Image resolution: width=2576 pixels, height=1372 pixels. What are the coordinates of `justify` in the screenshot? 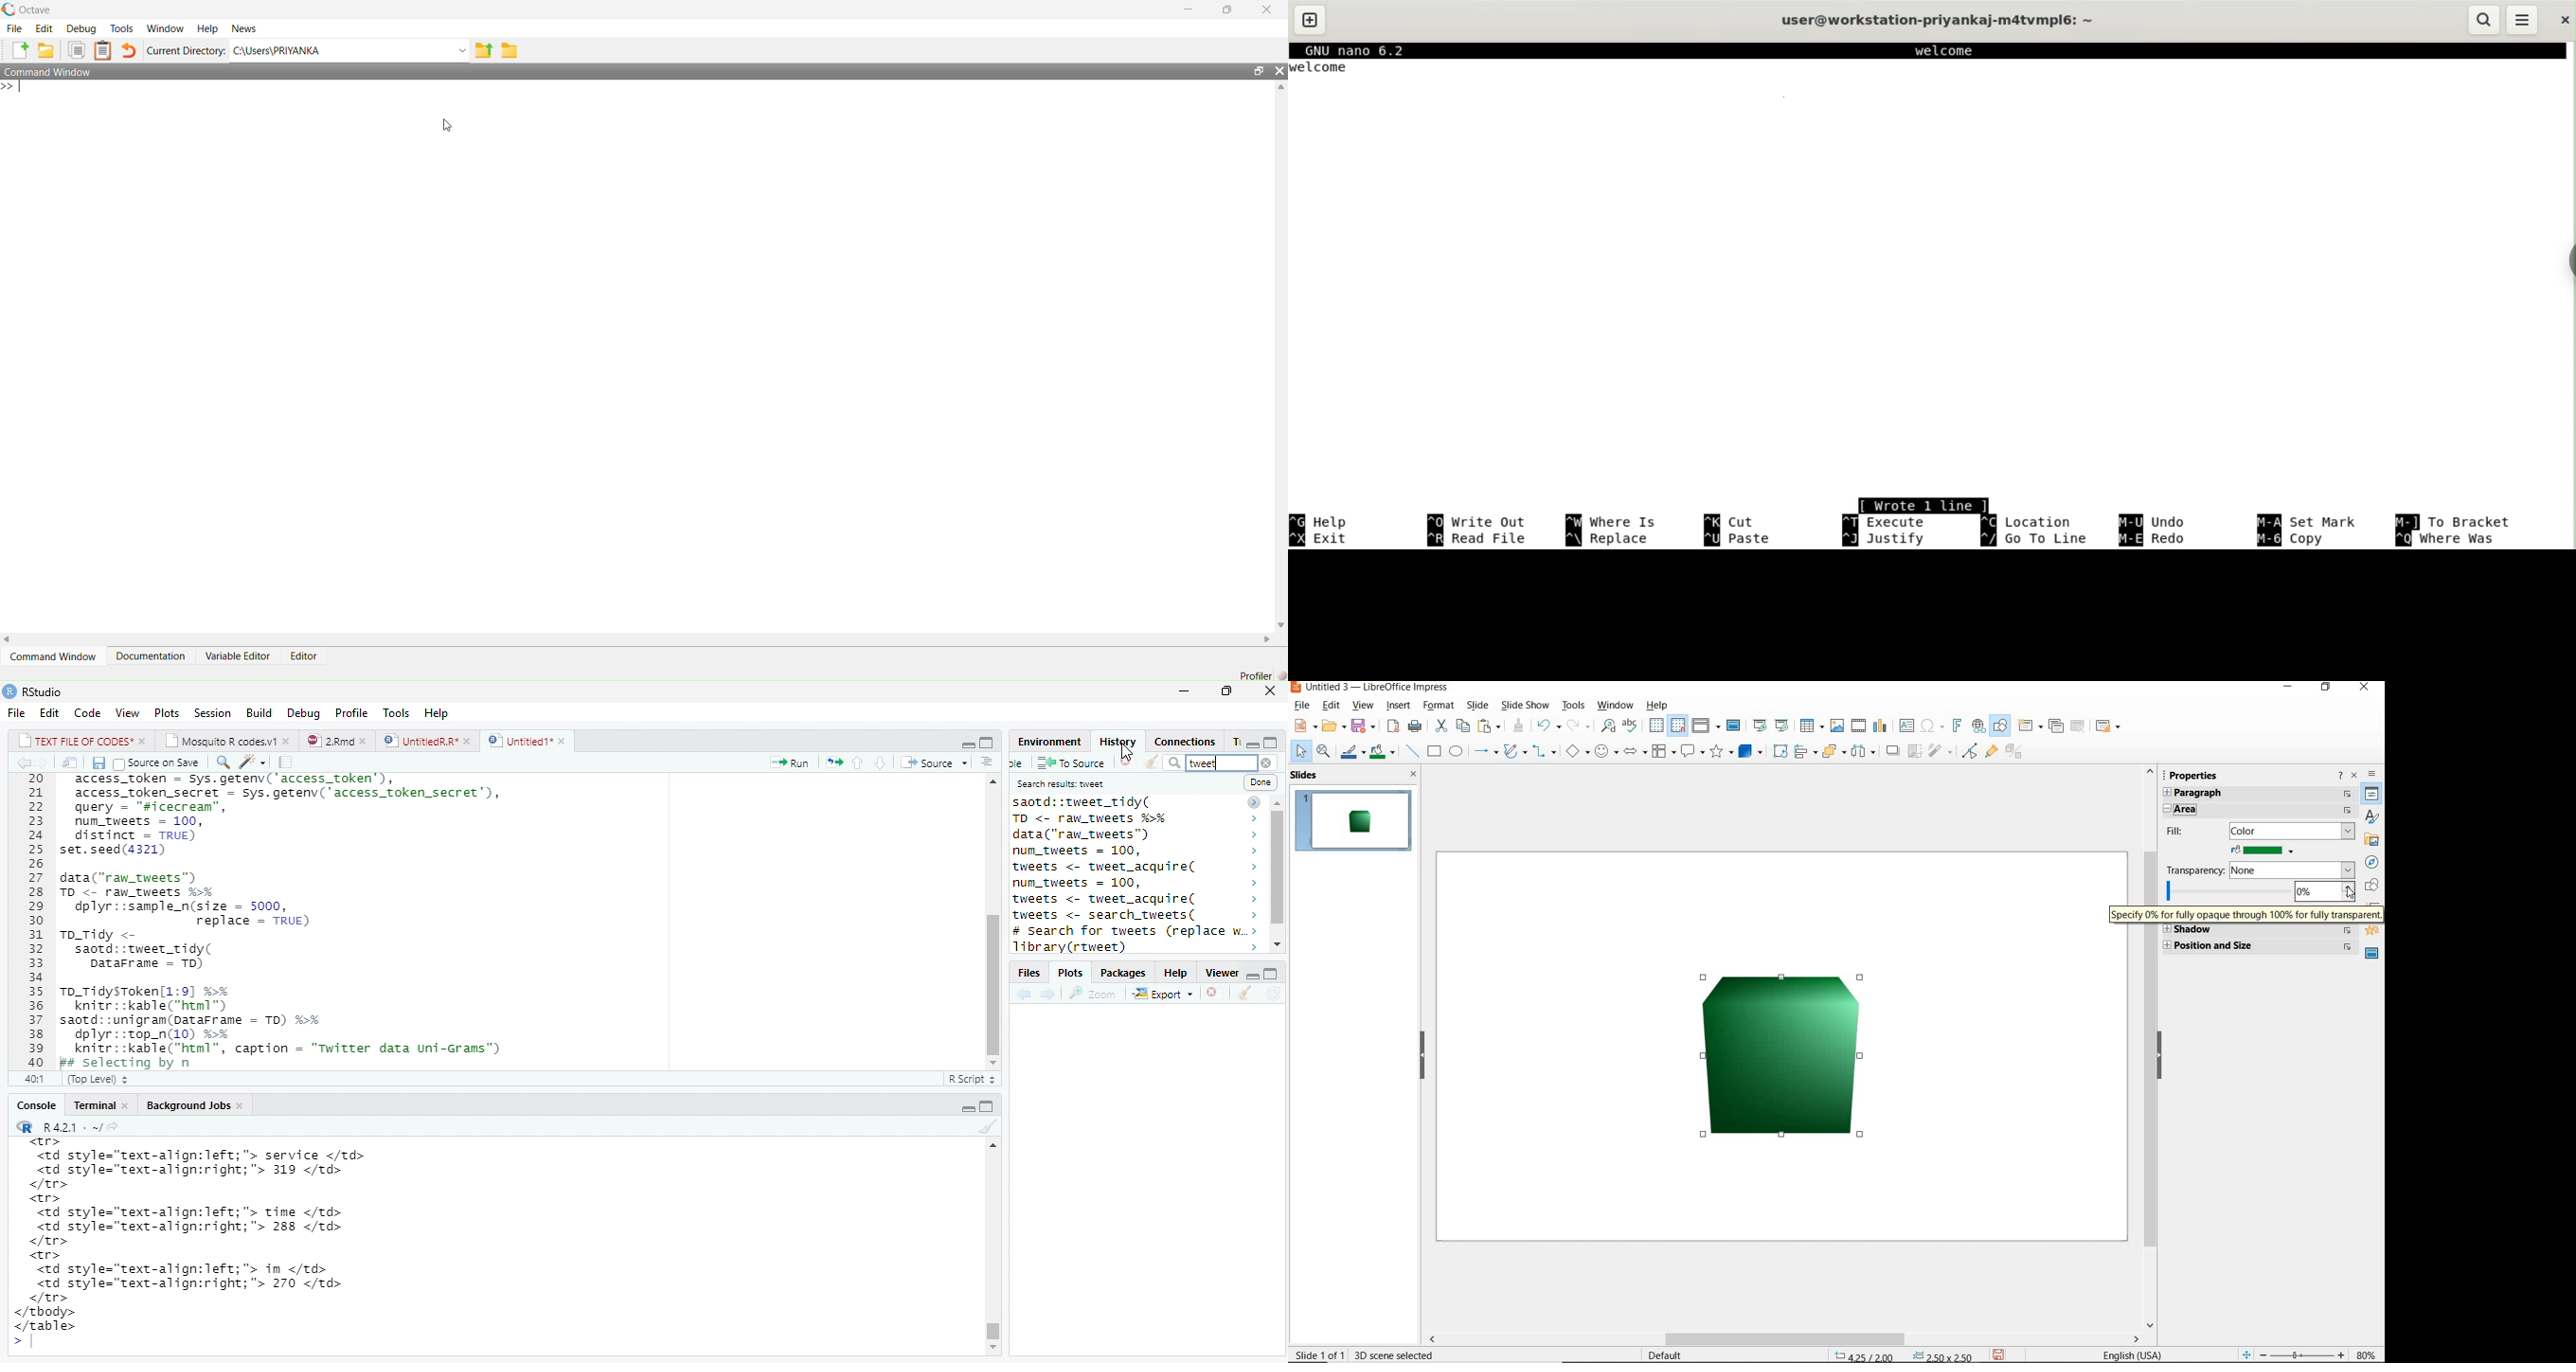 It's located at (1886, 541).